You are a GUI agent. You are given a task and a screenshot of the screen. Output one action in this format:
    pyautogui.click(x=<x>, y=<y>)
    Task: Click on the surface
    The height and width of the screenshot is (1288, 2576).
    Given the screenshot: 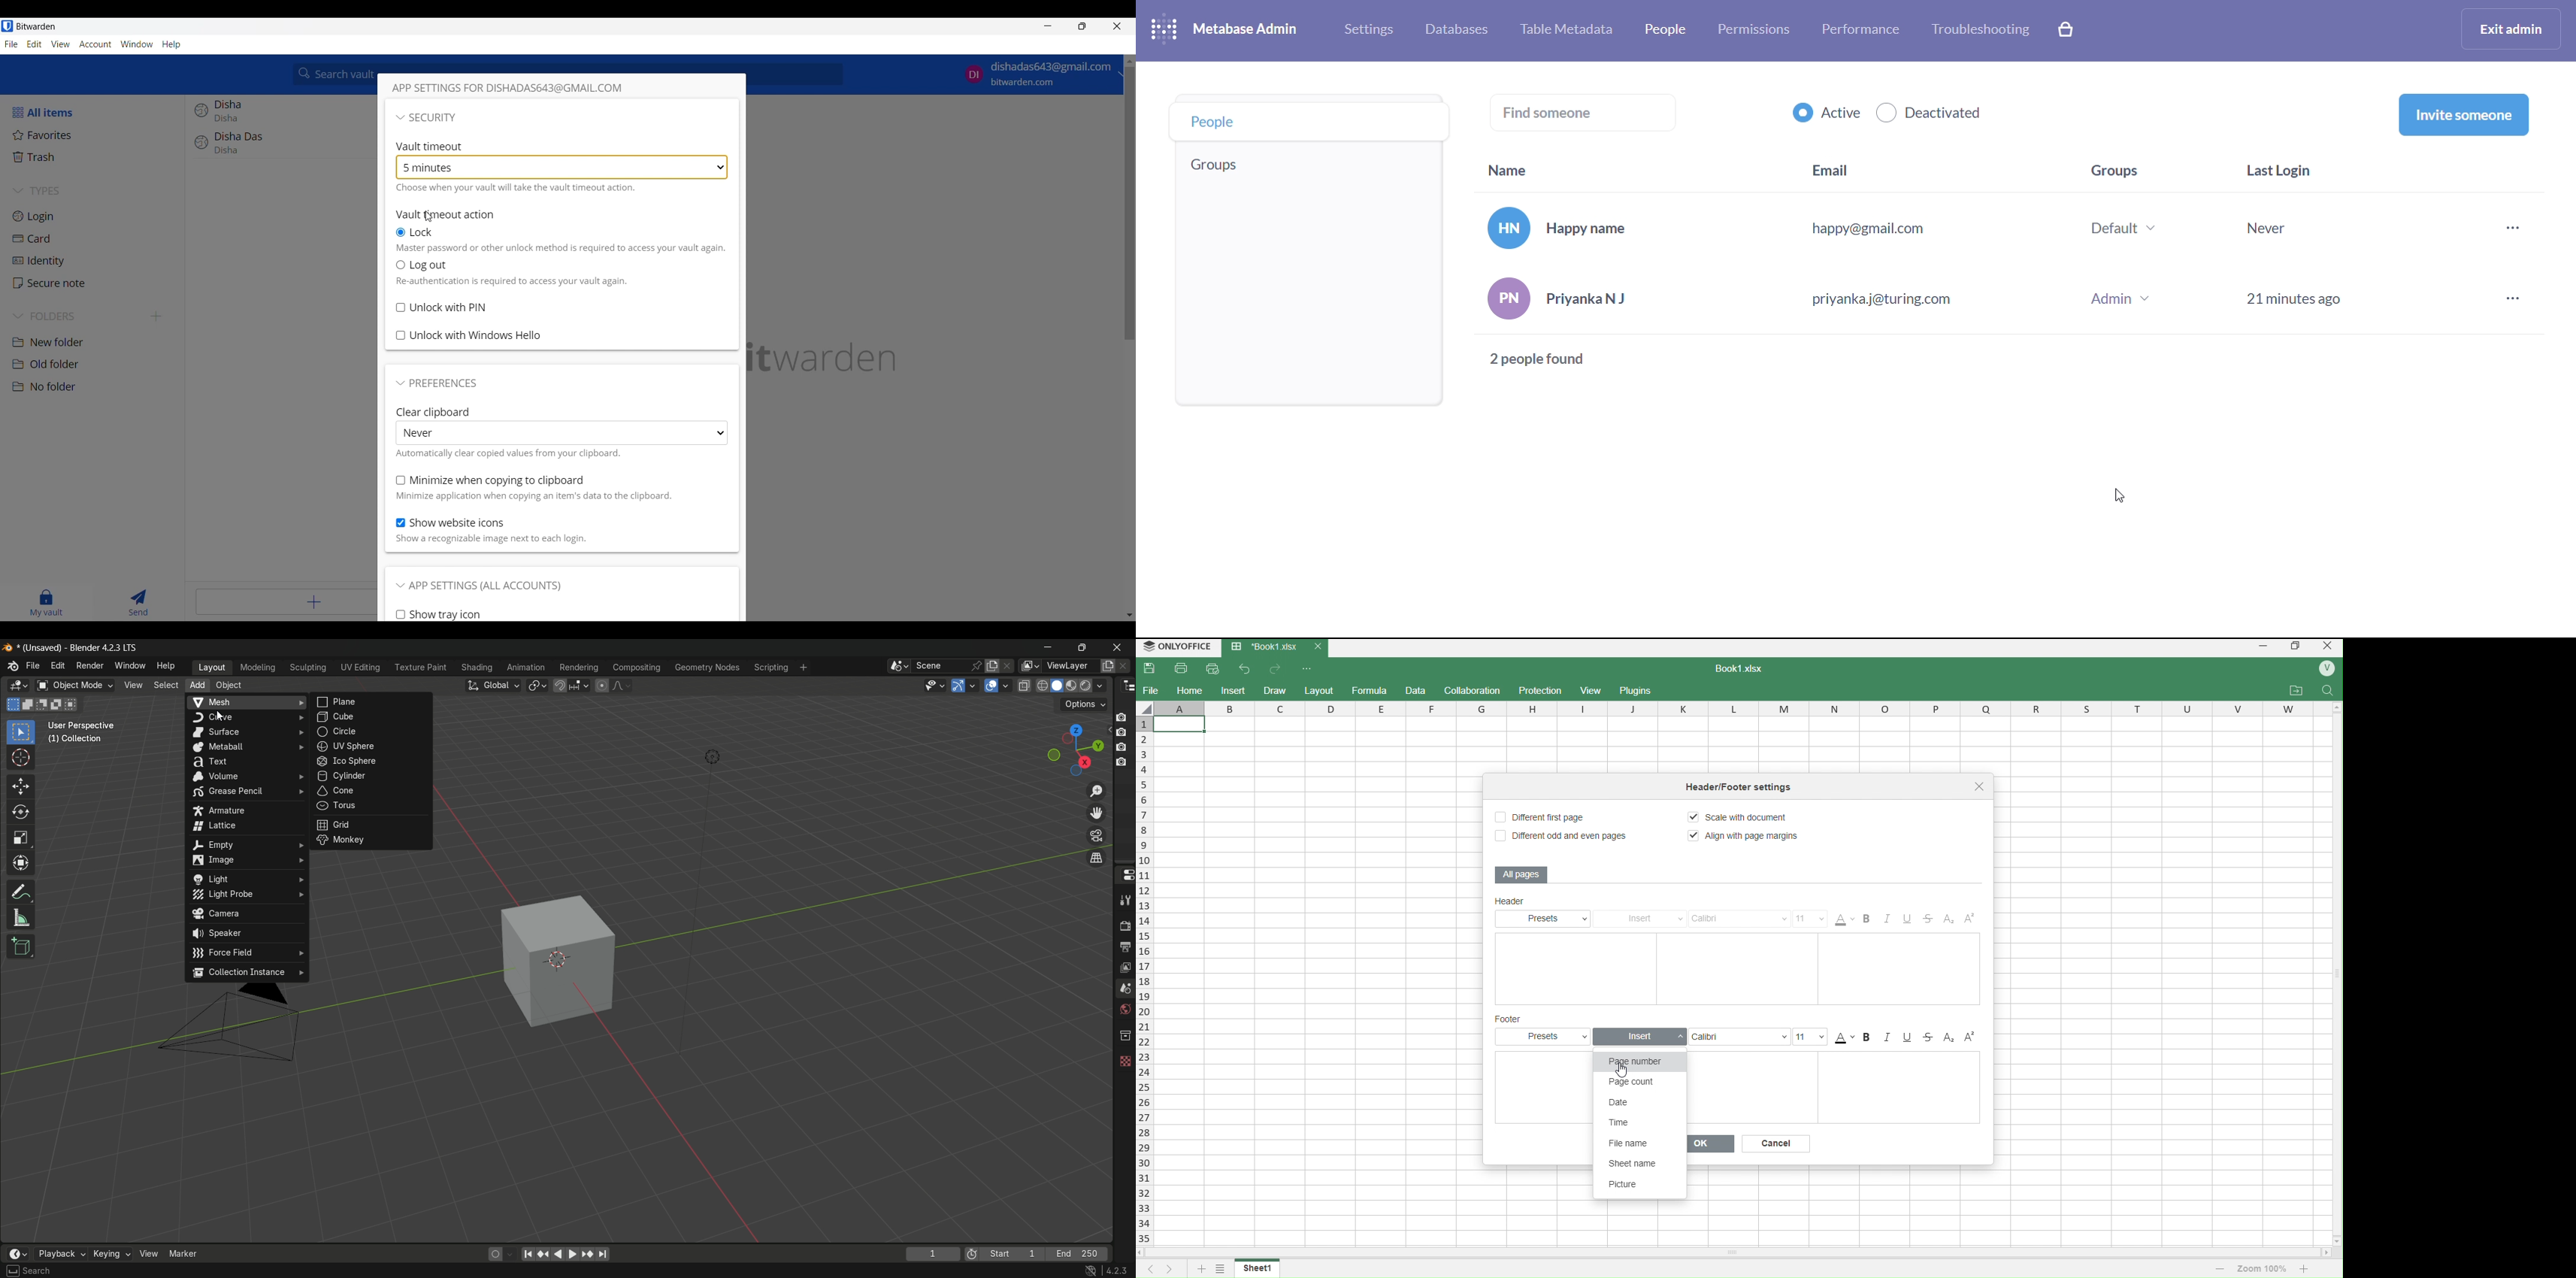 What is the action you would take?
    pyautogui.click(x=246, y=732)
    